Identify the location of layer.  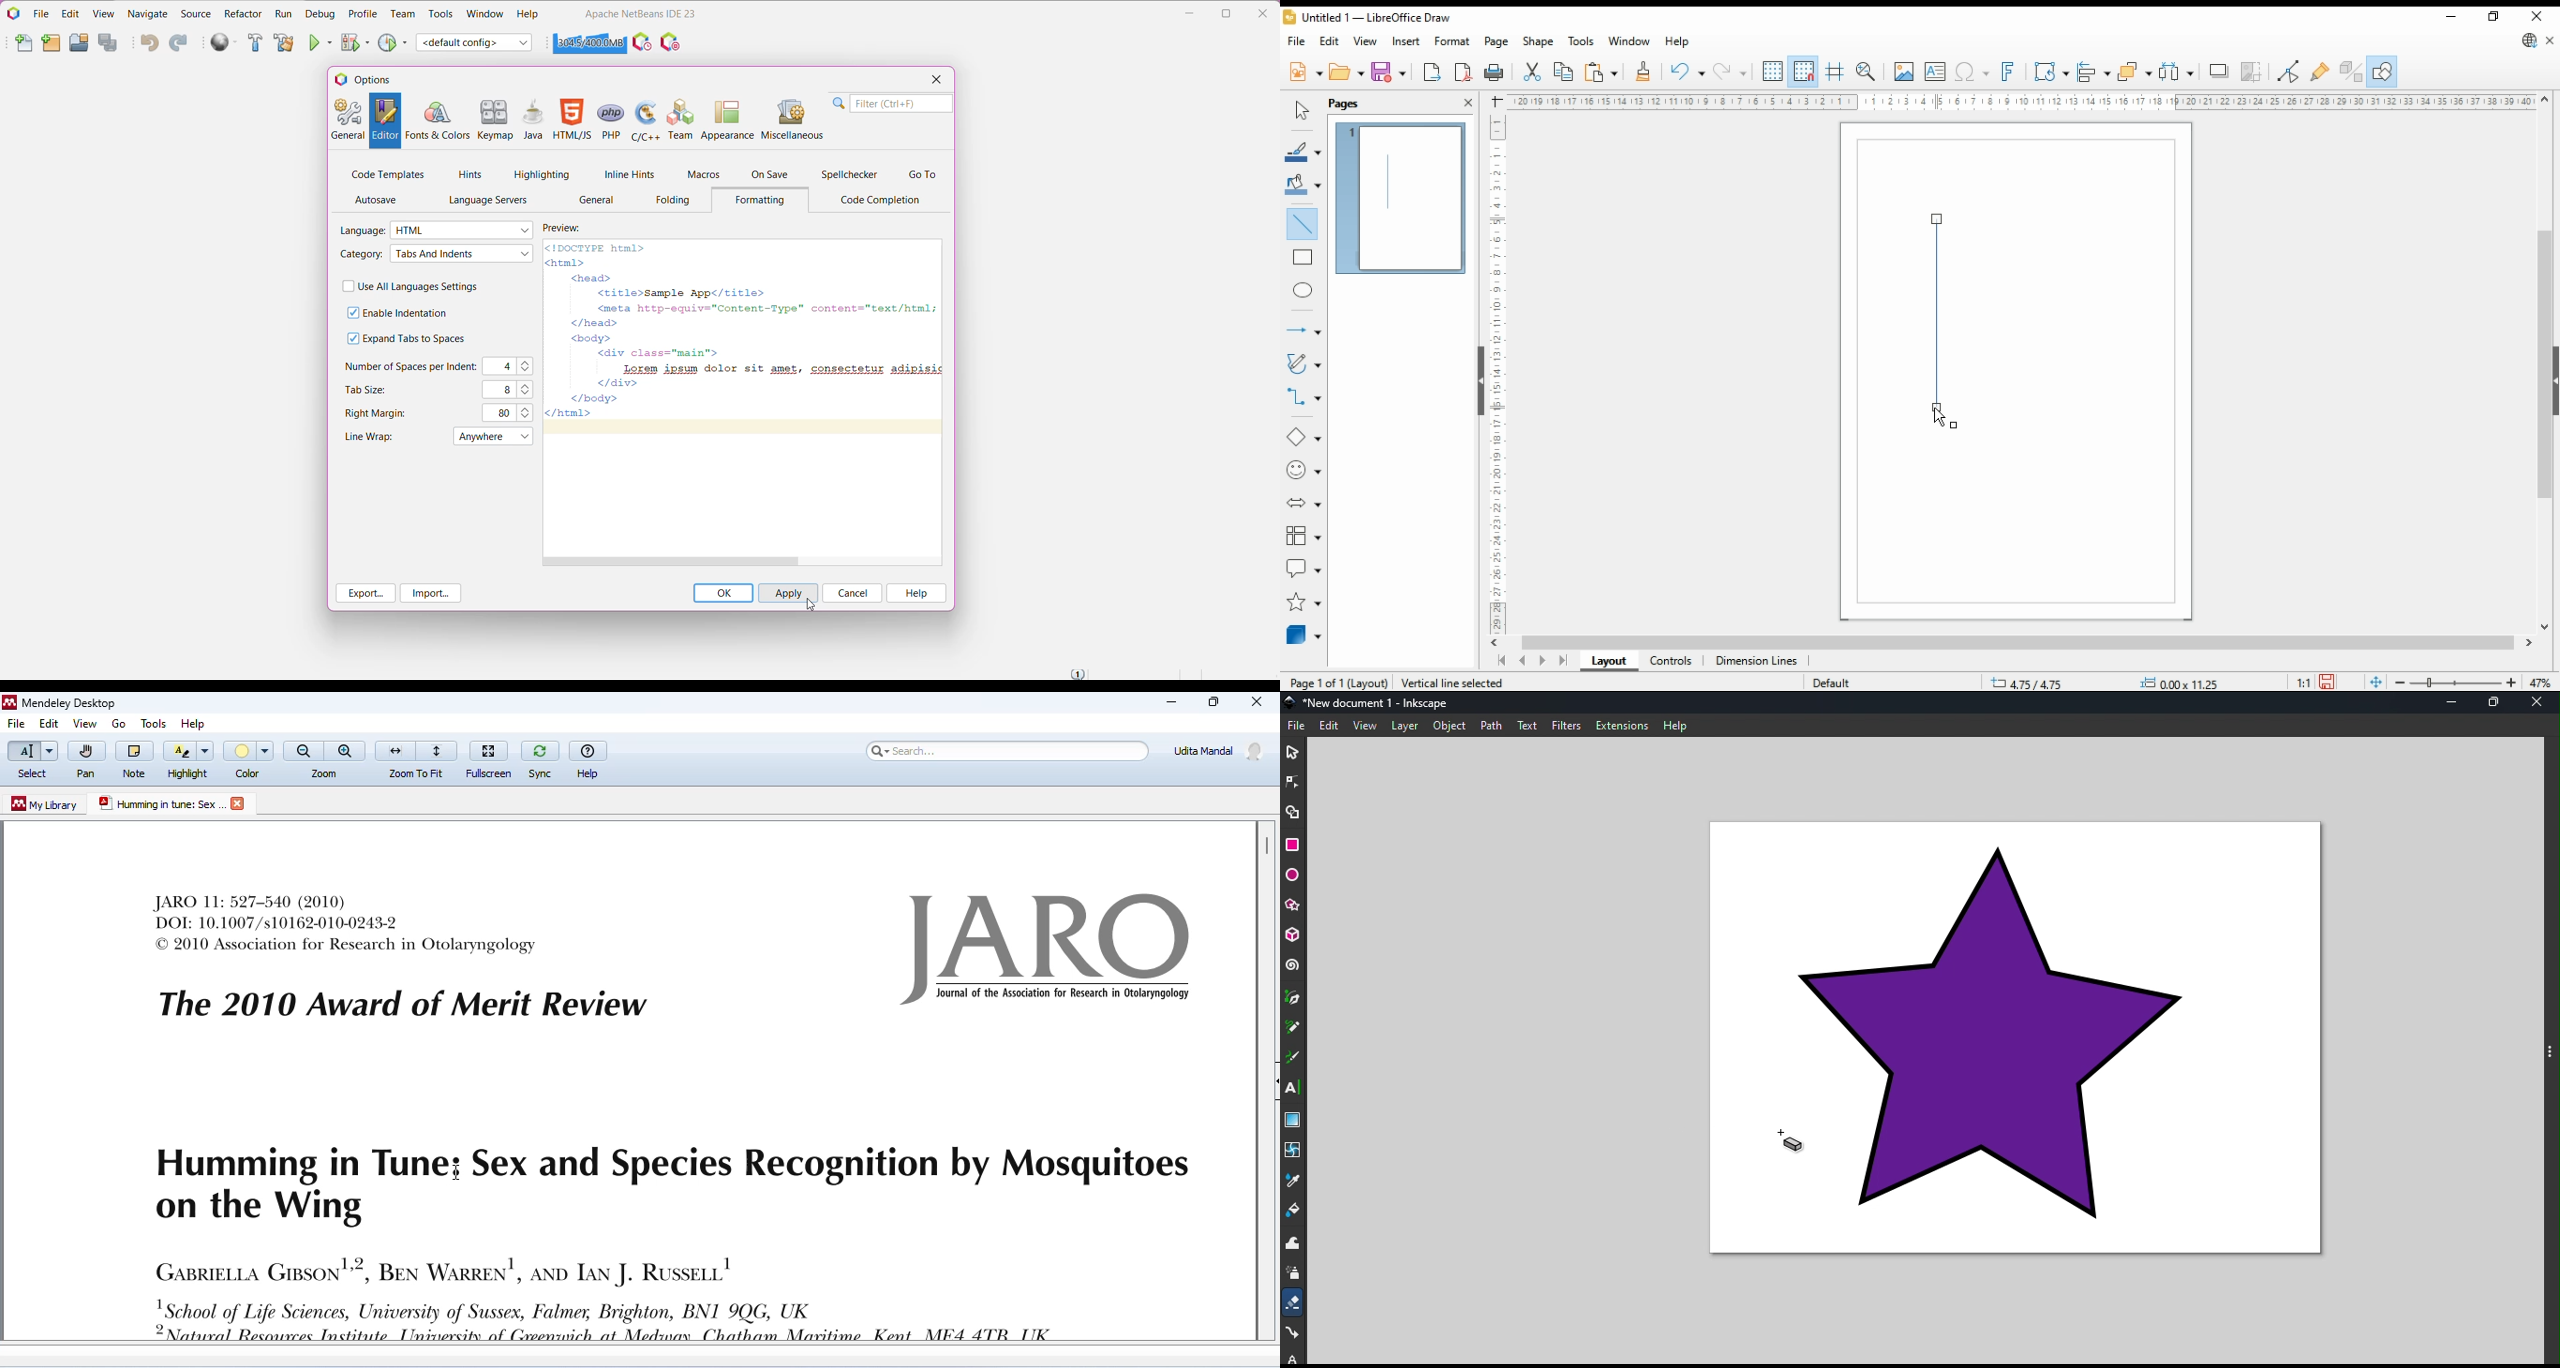
(1405, 726).